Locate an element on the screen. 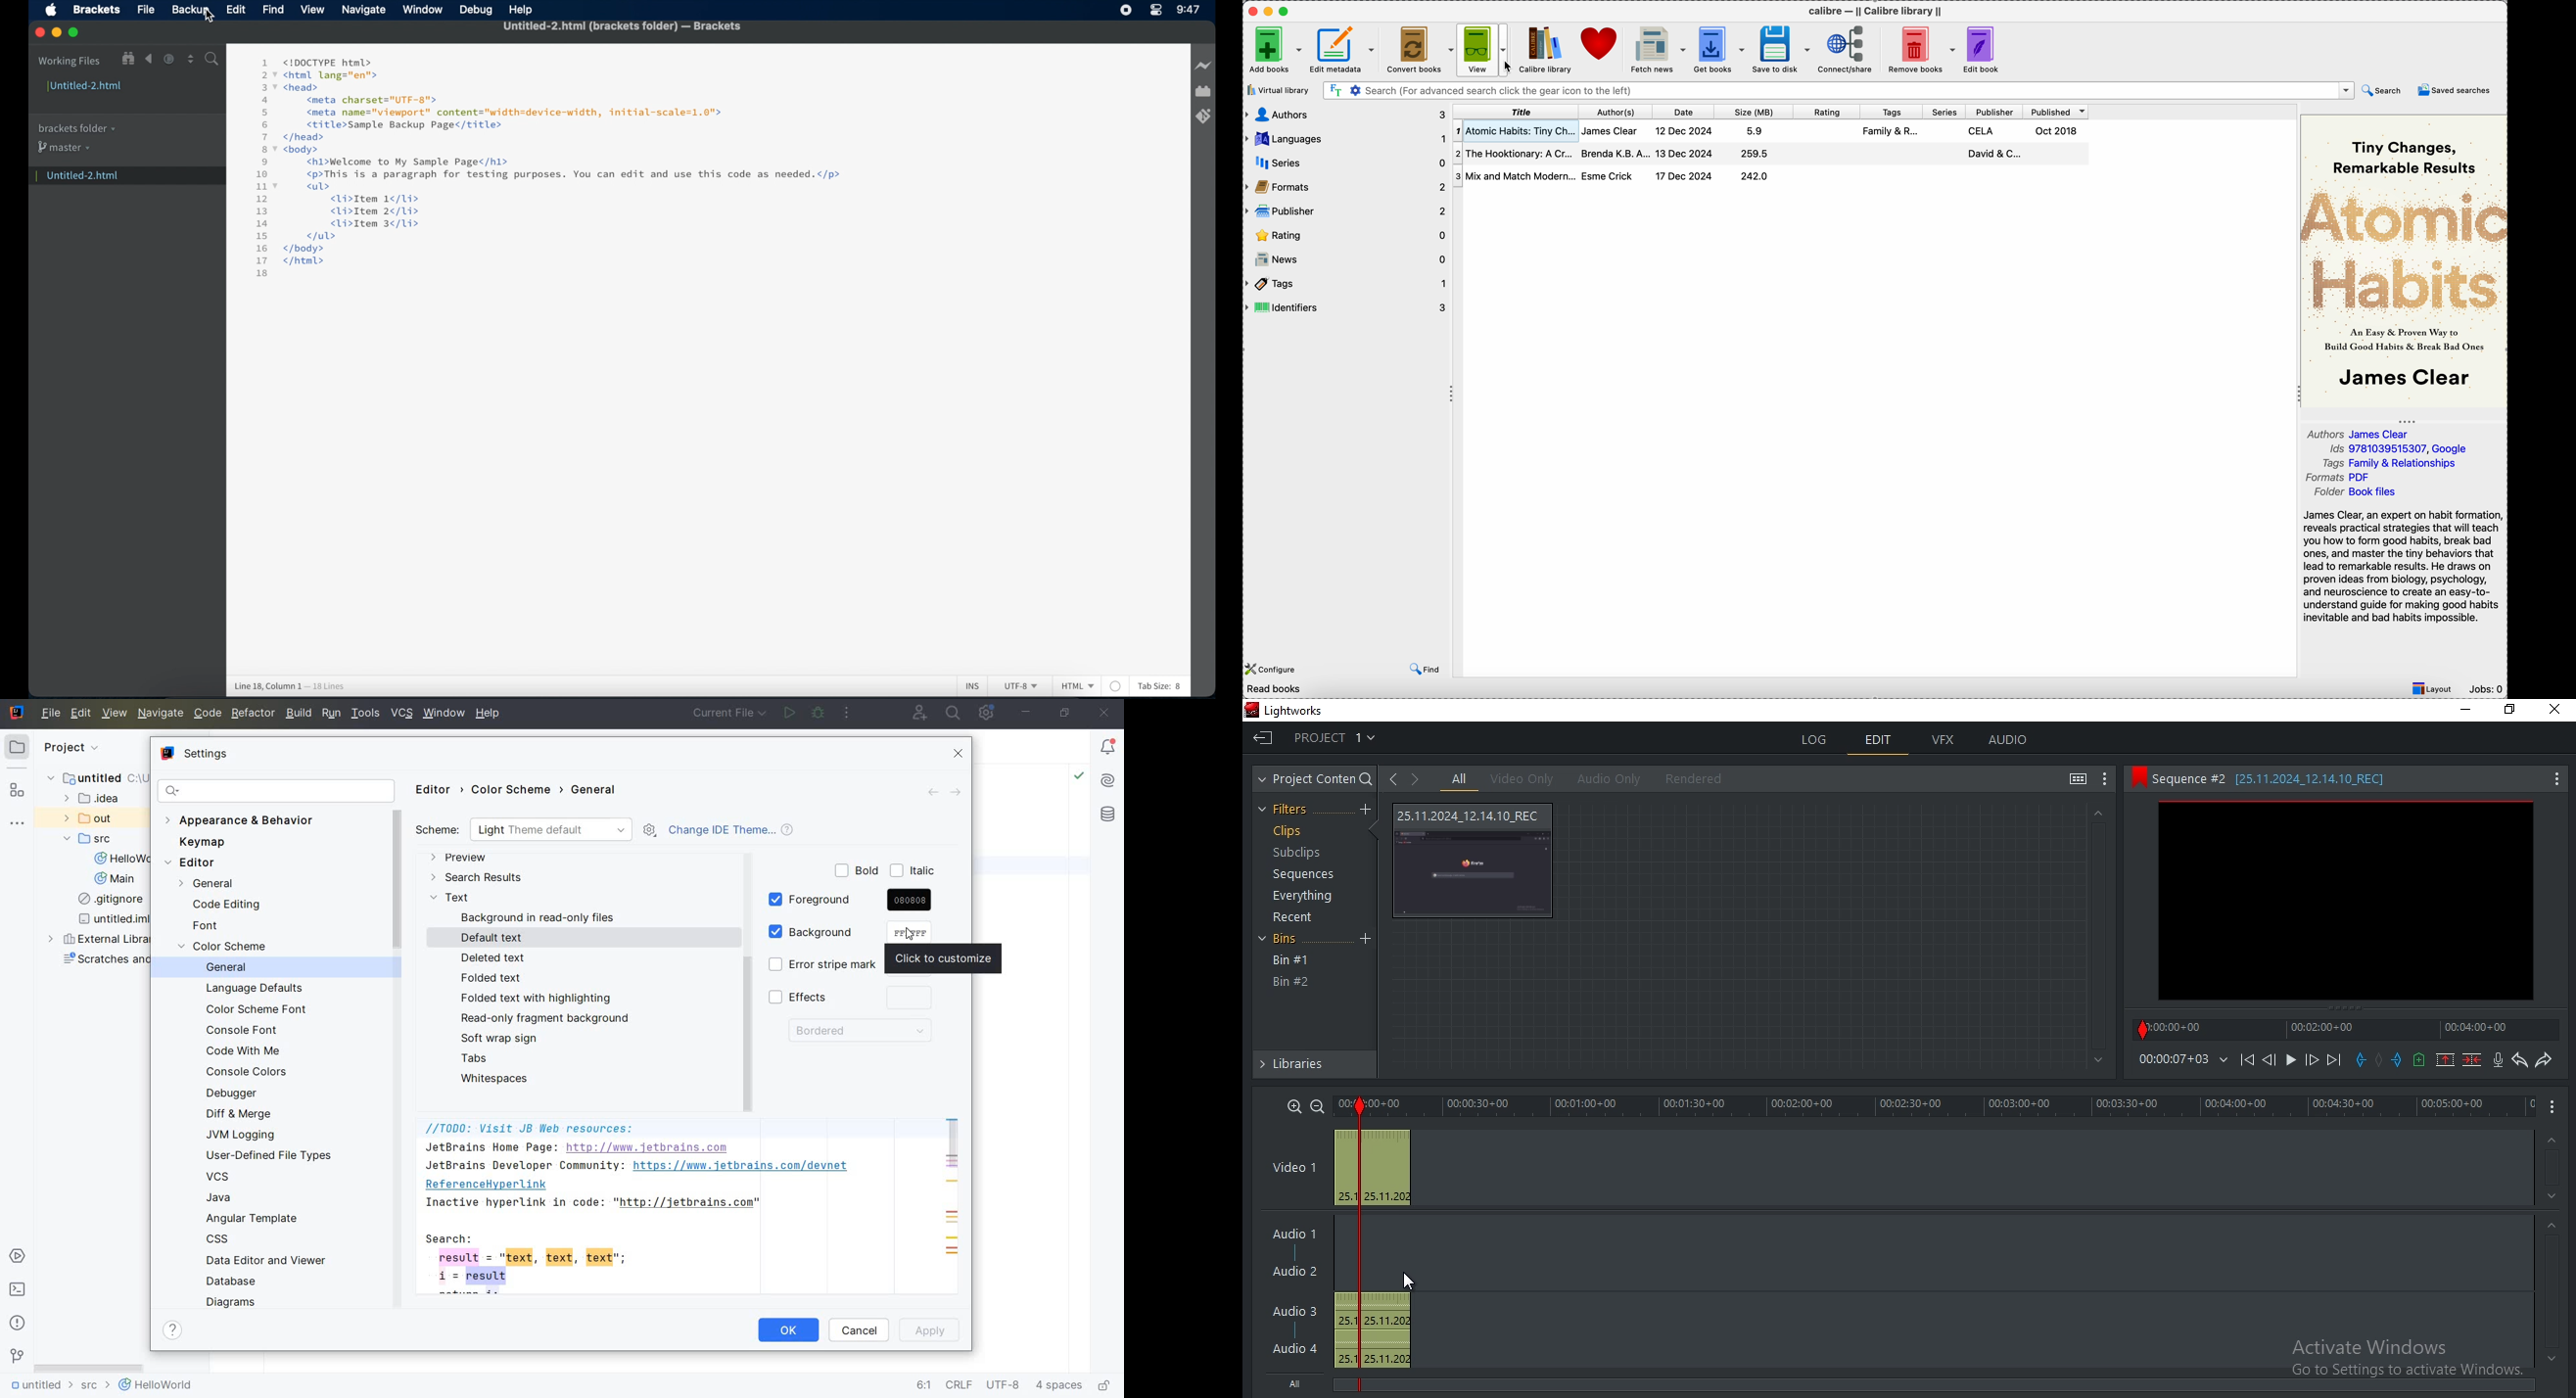 The height and width of the screenshot is (1400, 2576). identifiers is located at coordinates (1347, 307).